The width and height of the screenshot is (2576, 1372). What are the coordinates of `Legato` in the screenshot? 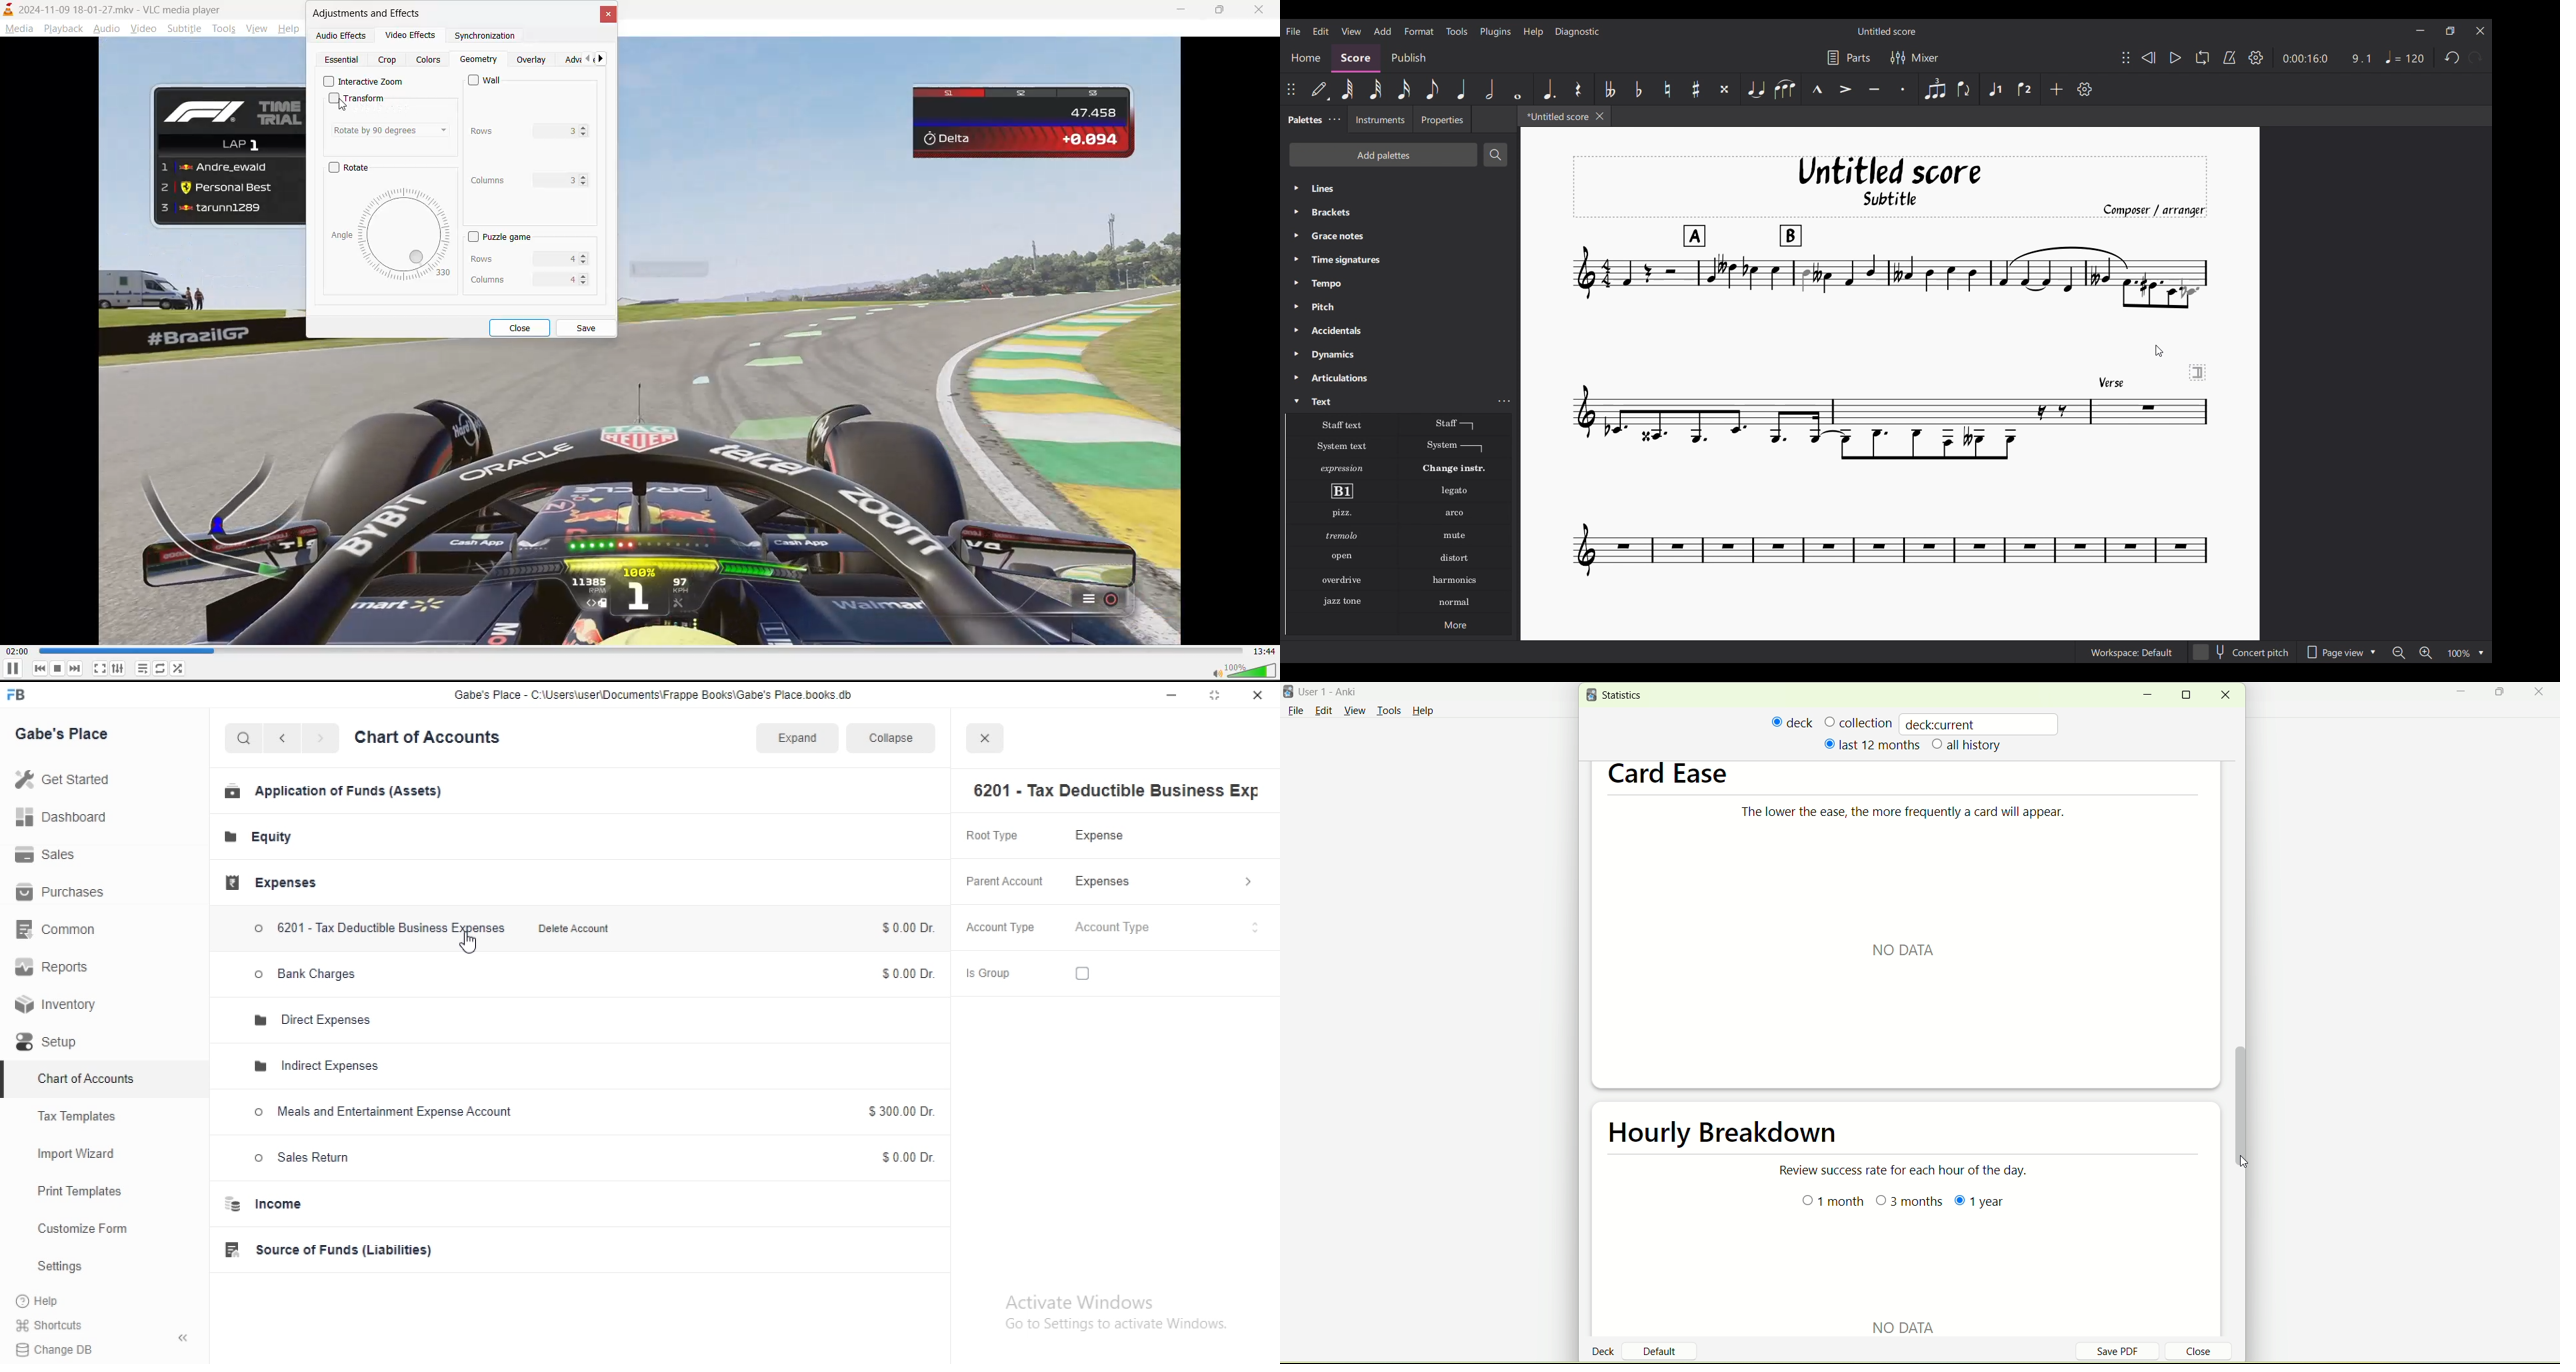 It's located at (1455, 491).